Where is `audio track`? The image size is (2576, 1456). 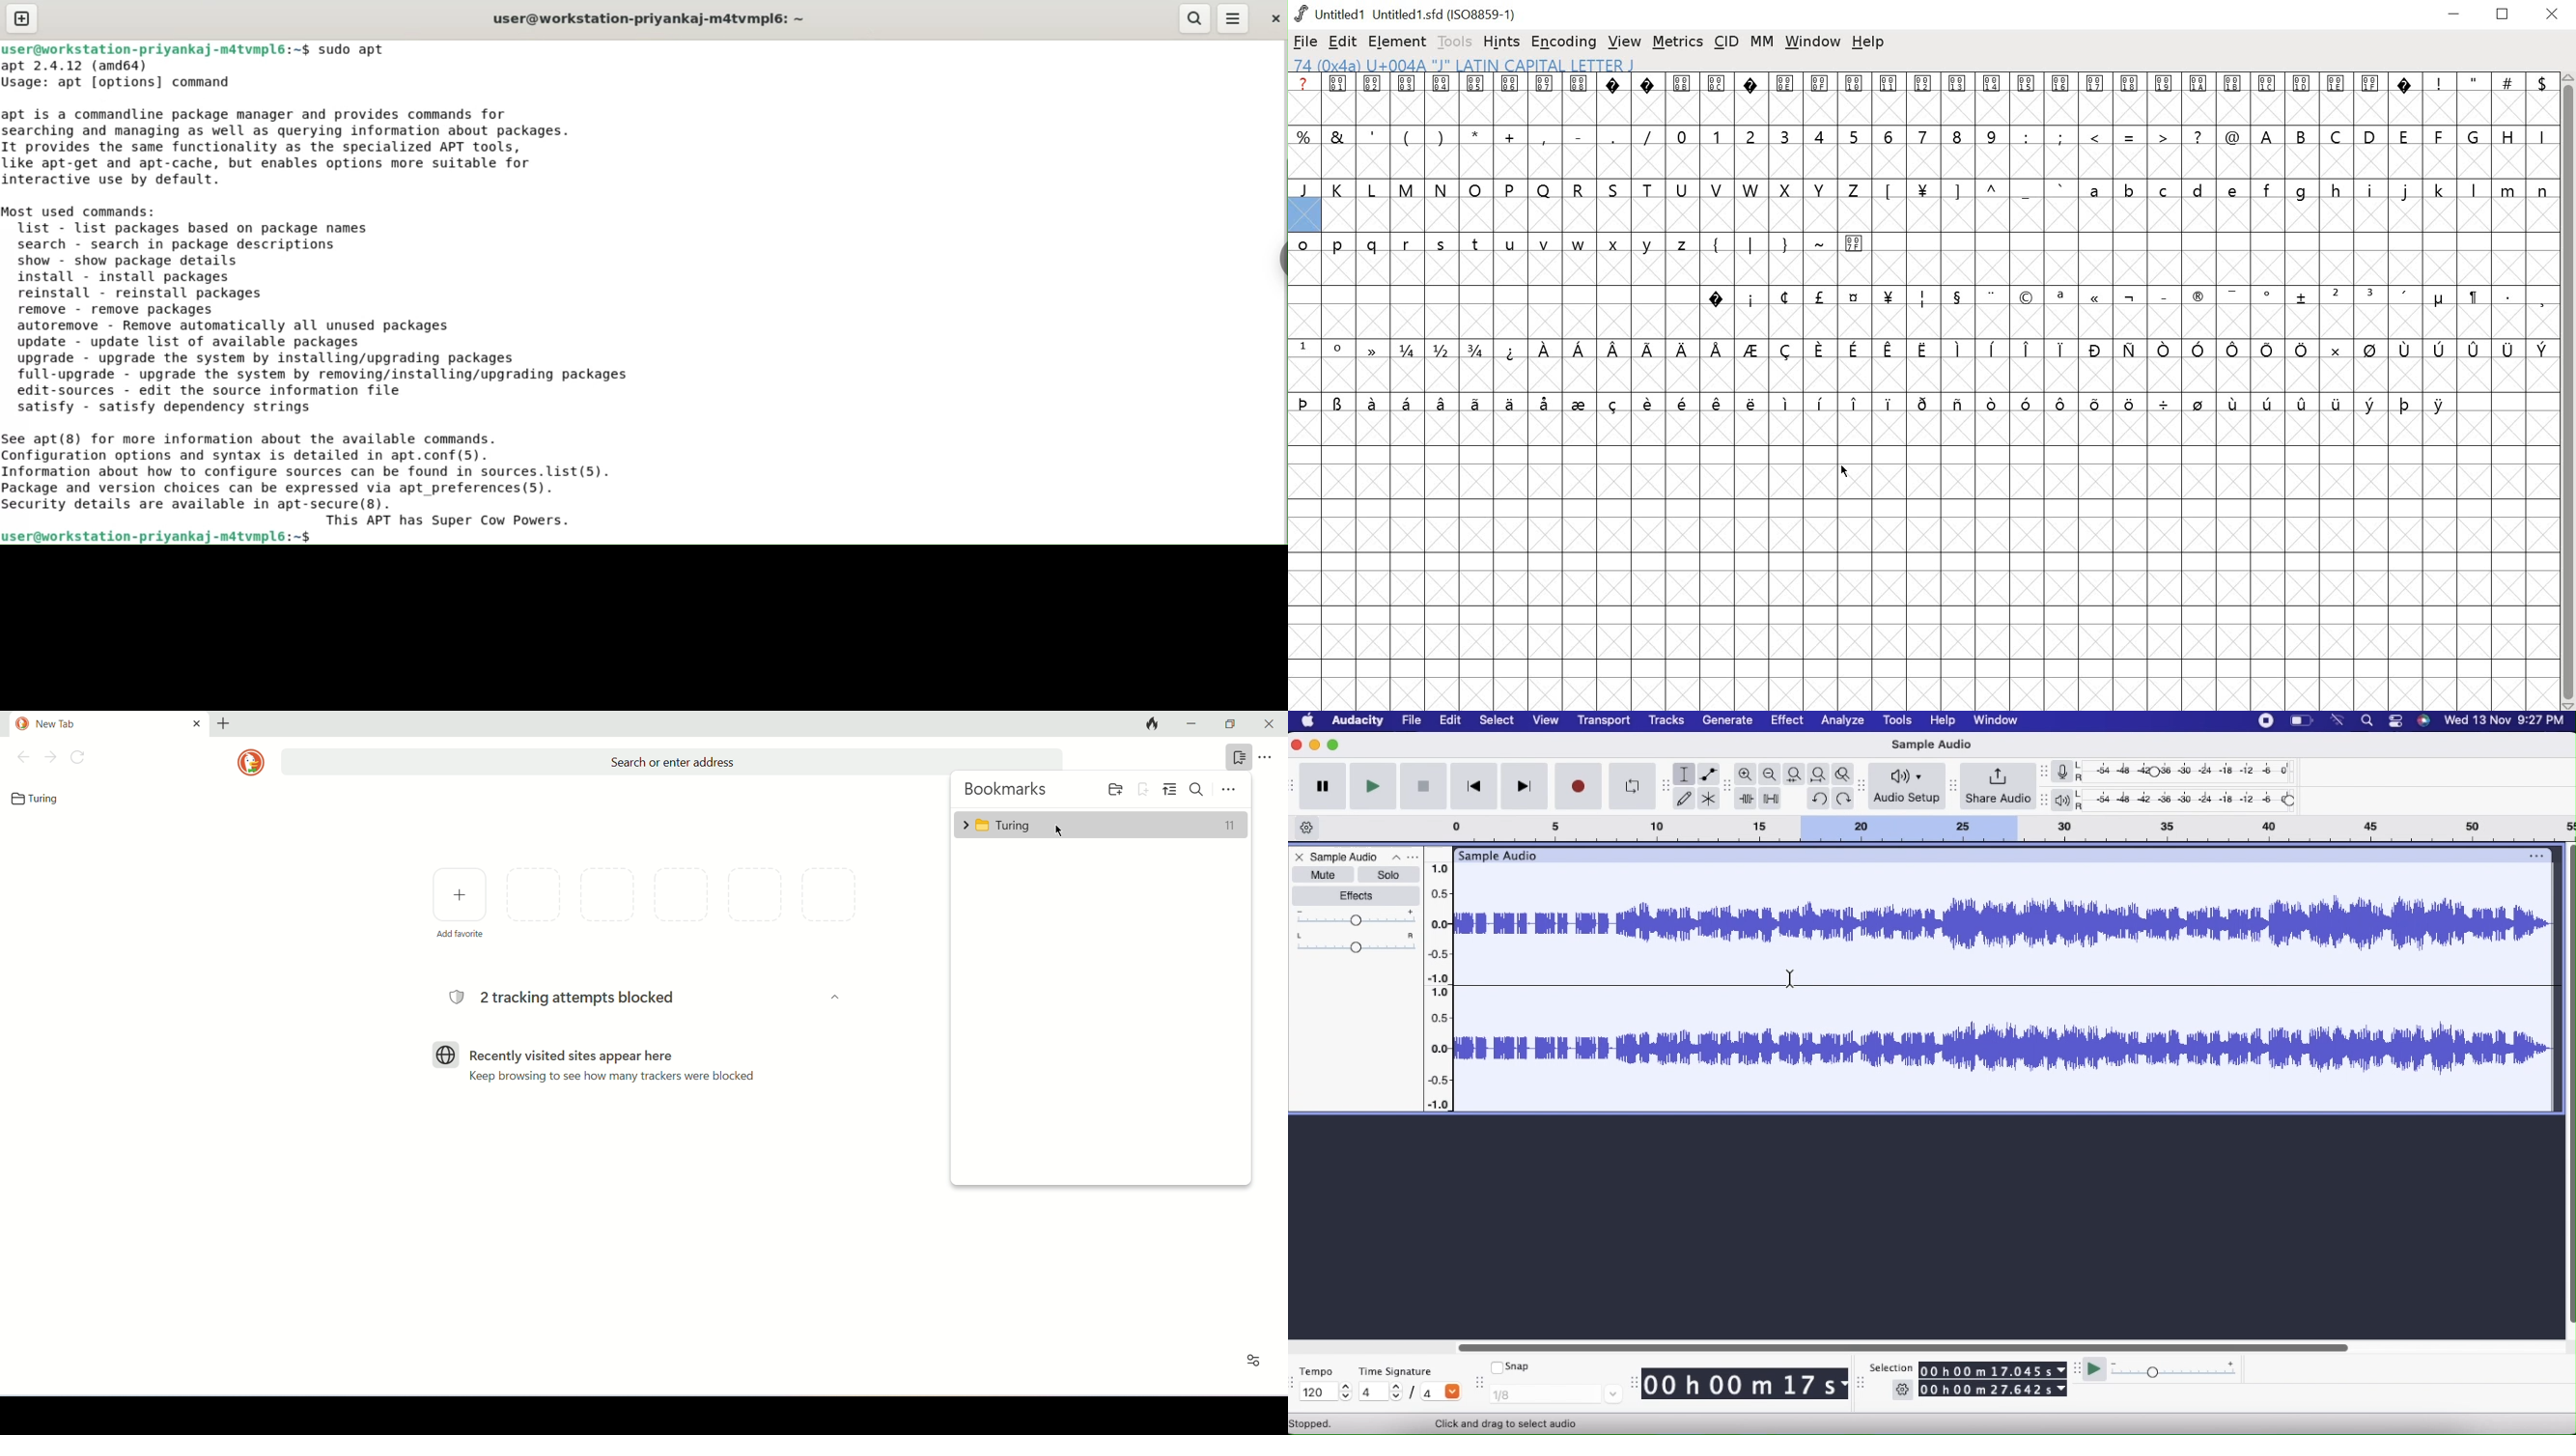 audio track is located at coordinates (2005, 1049).